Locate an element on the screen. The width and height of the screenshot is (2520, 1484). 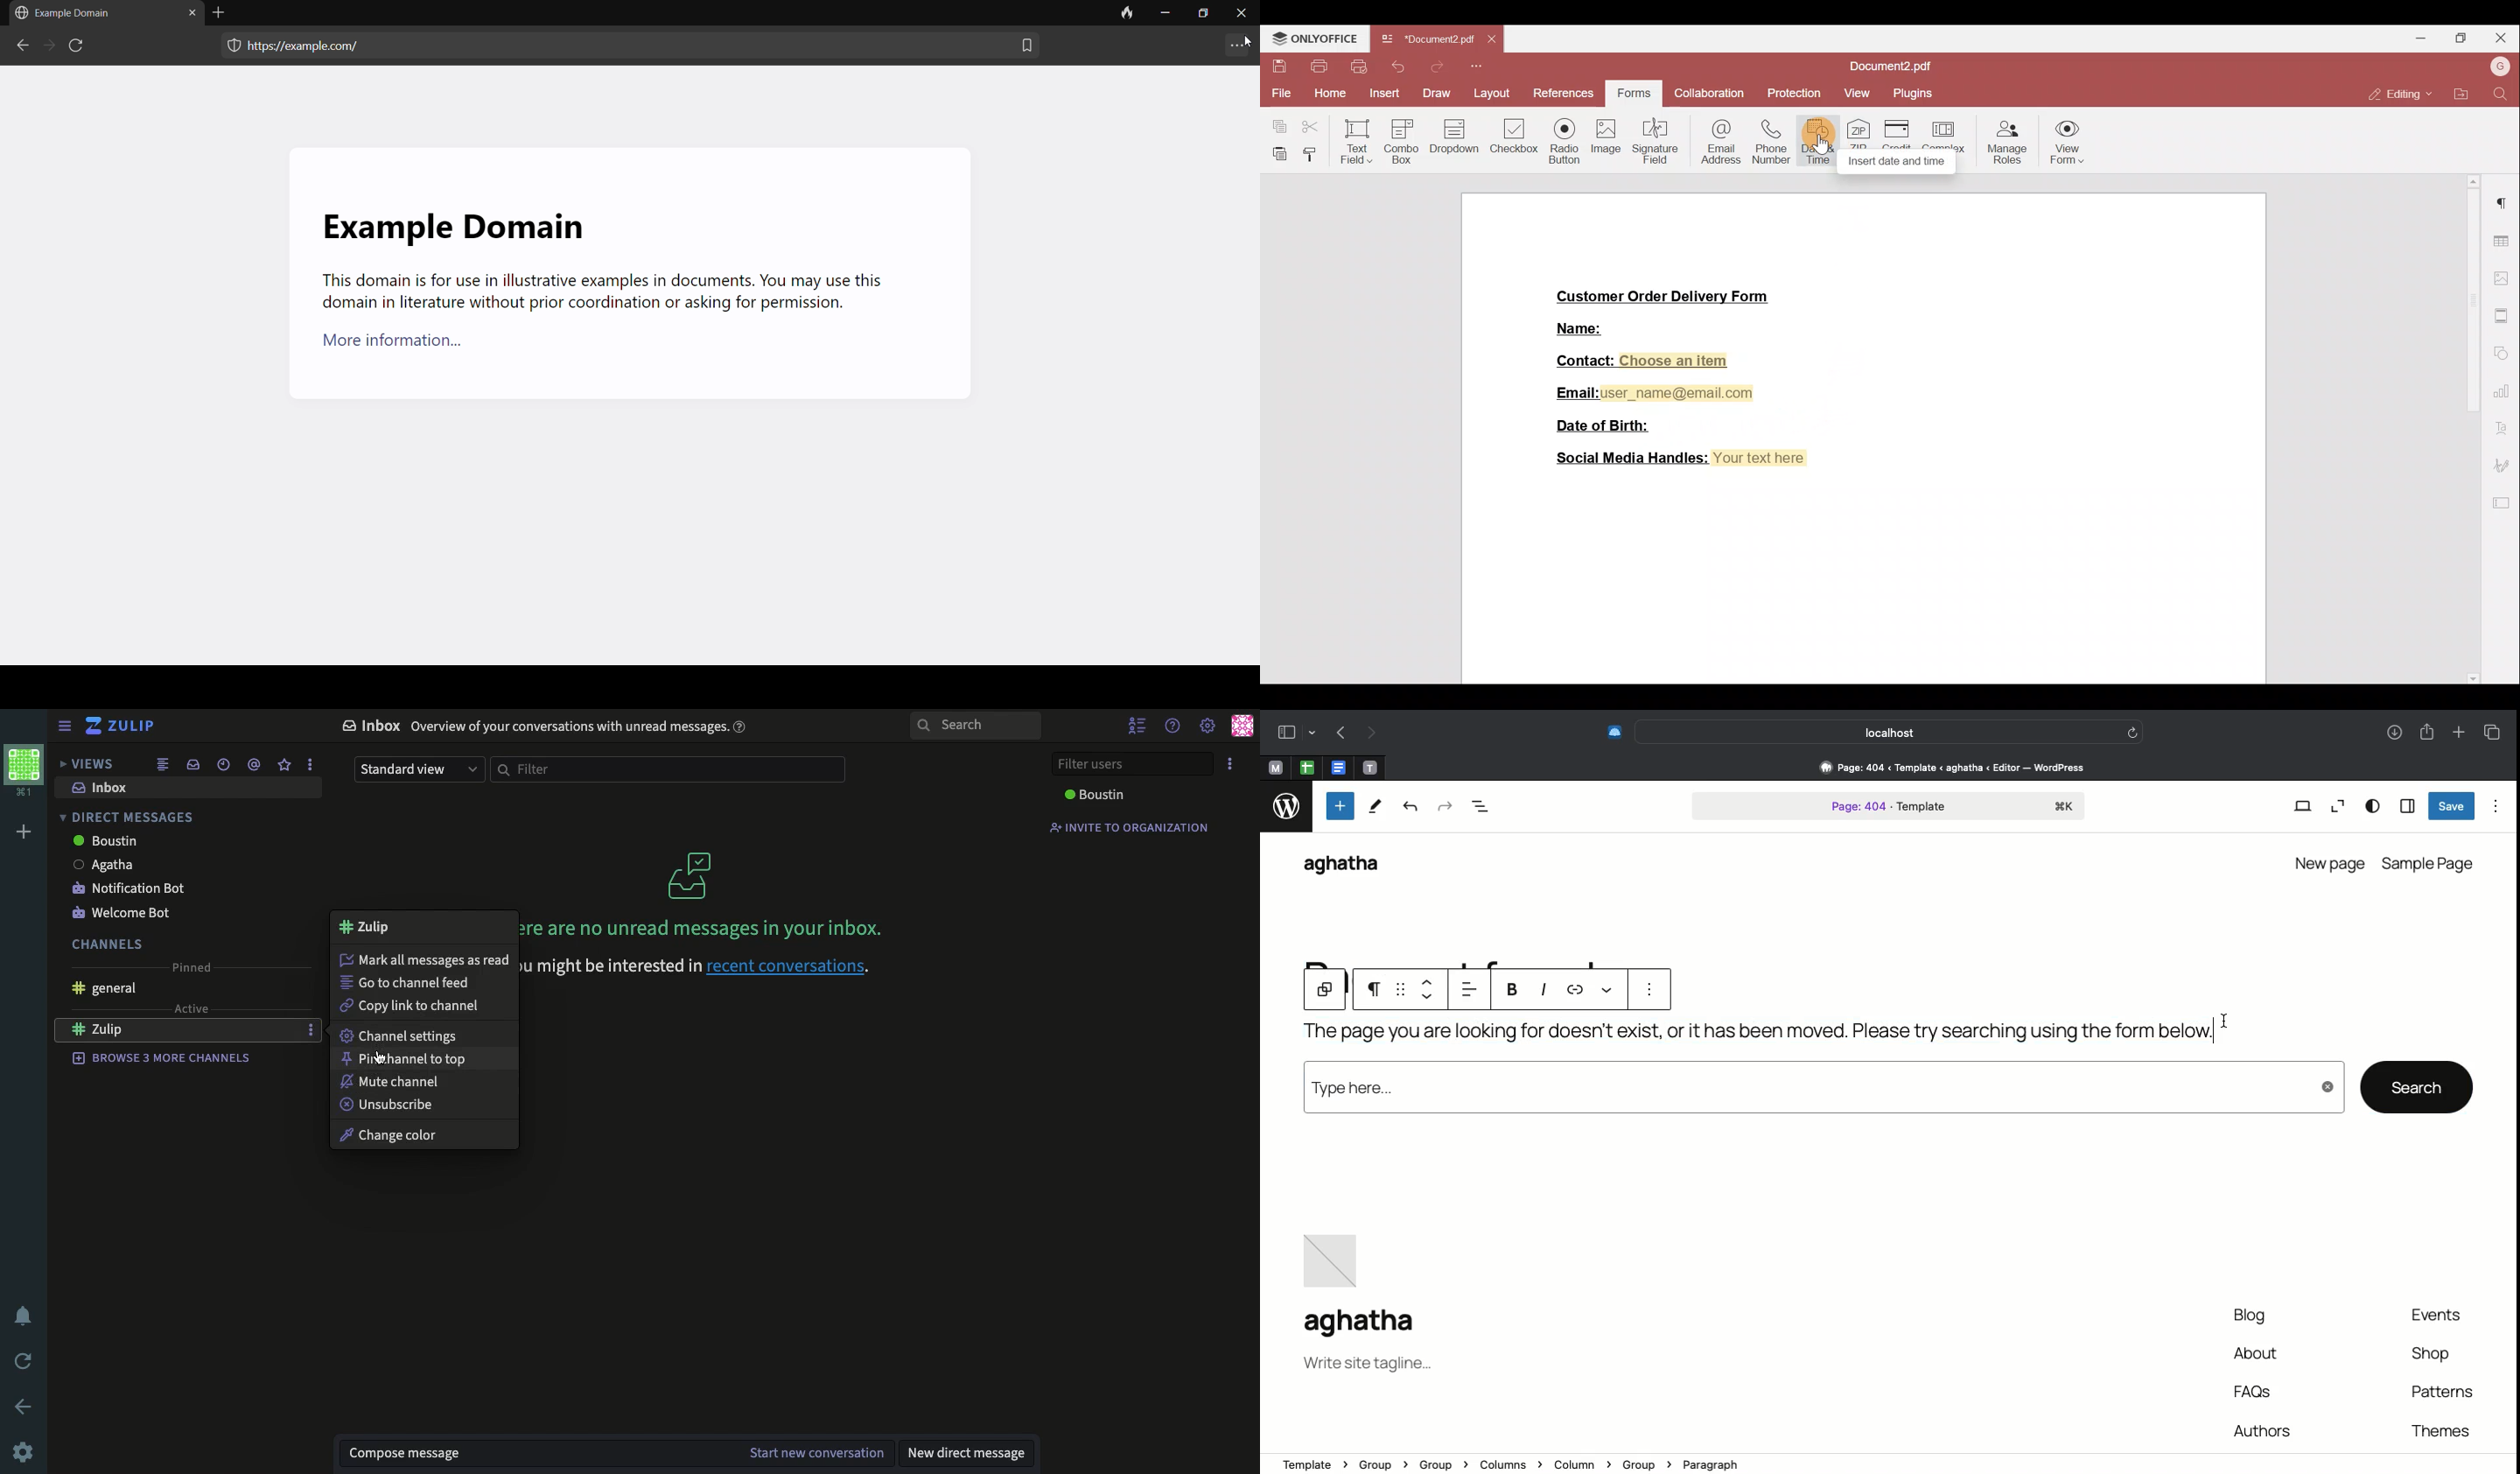
Redo is located at coordinates (1444, 808).